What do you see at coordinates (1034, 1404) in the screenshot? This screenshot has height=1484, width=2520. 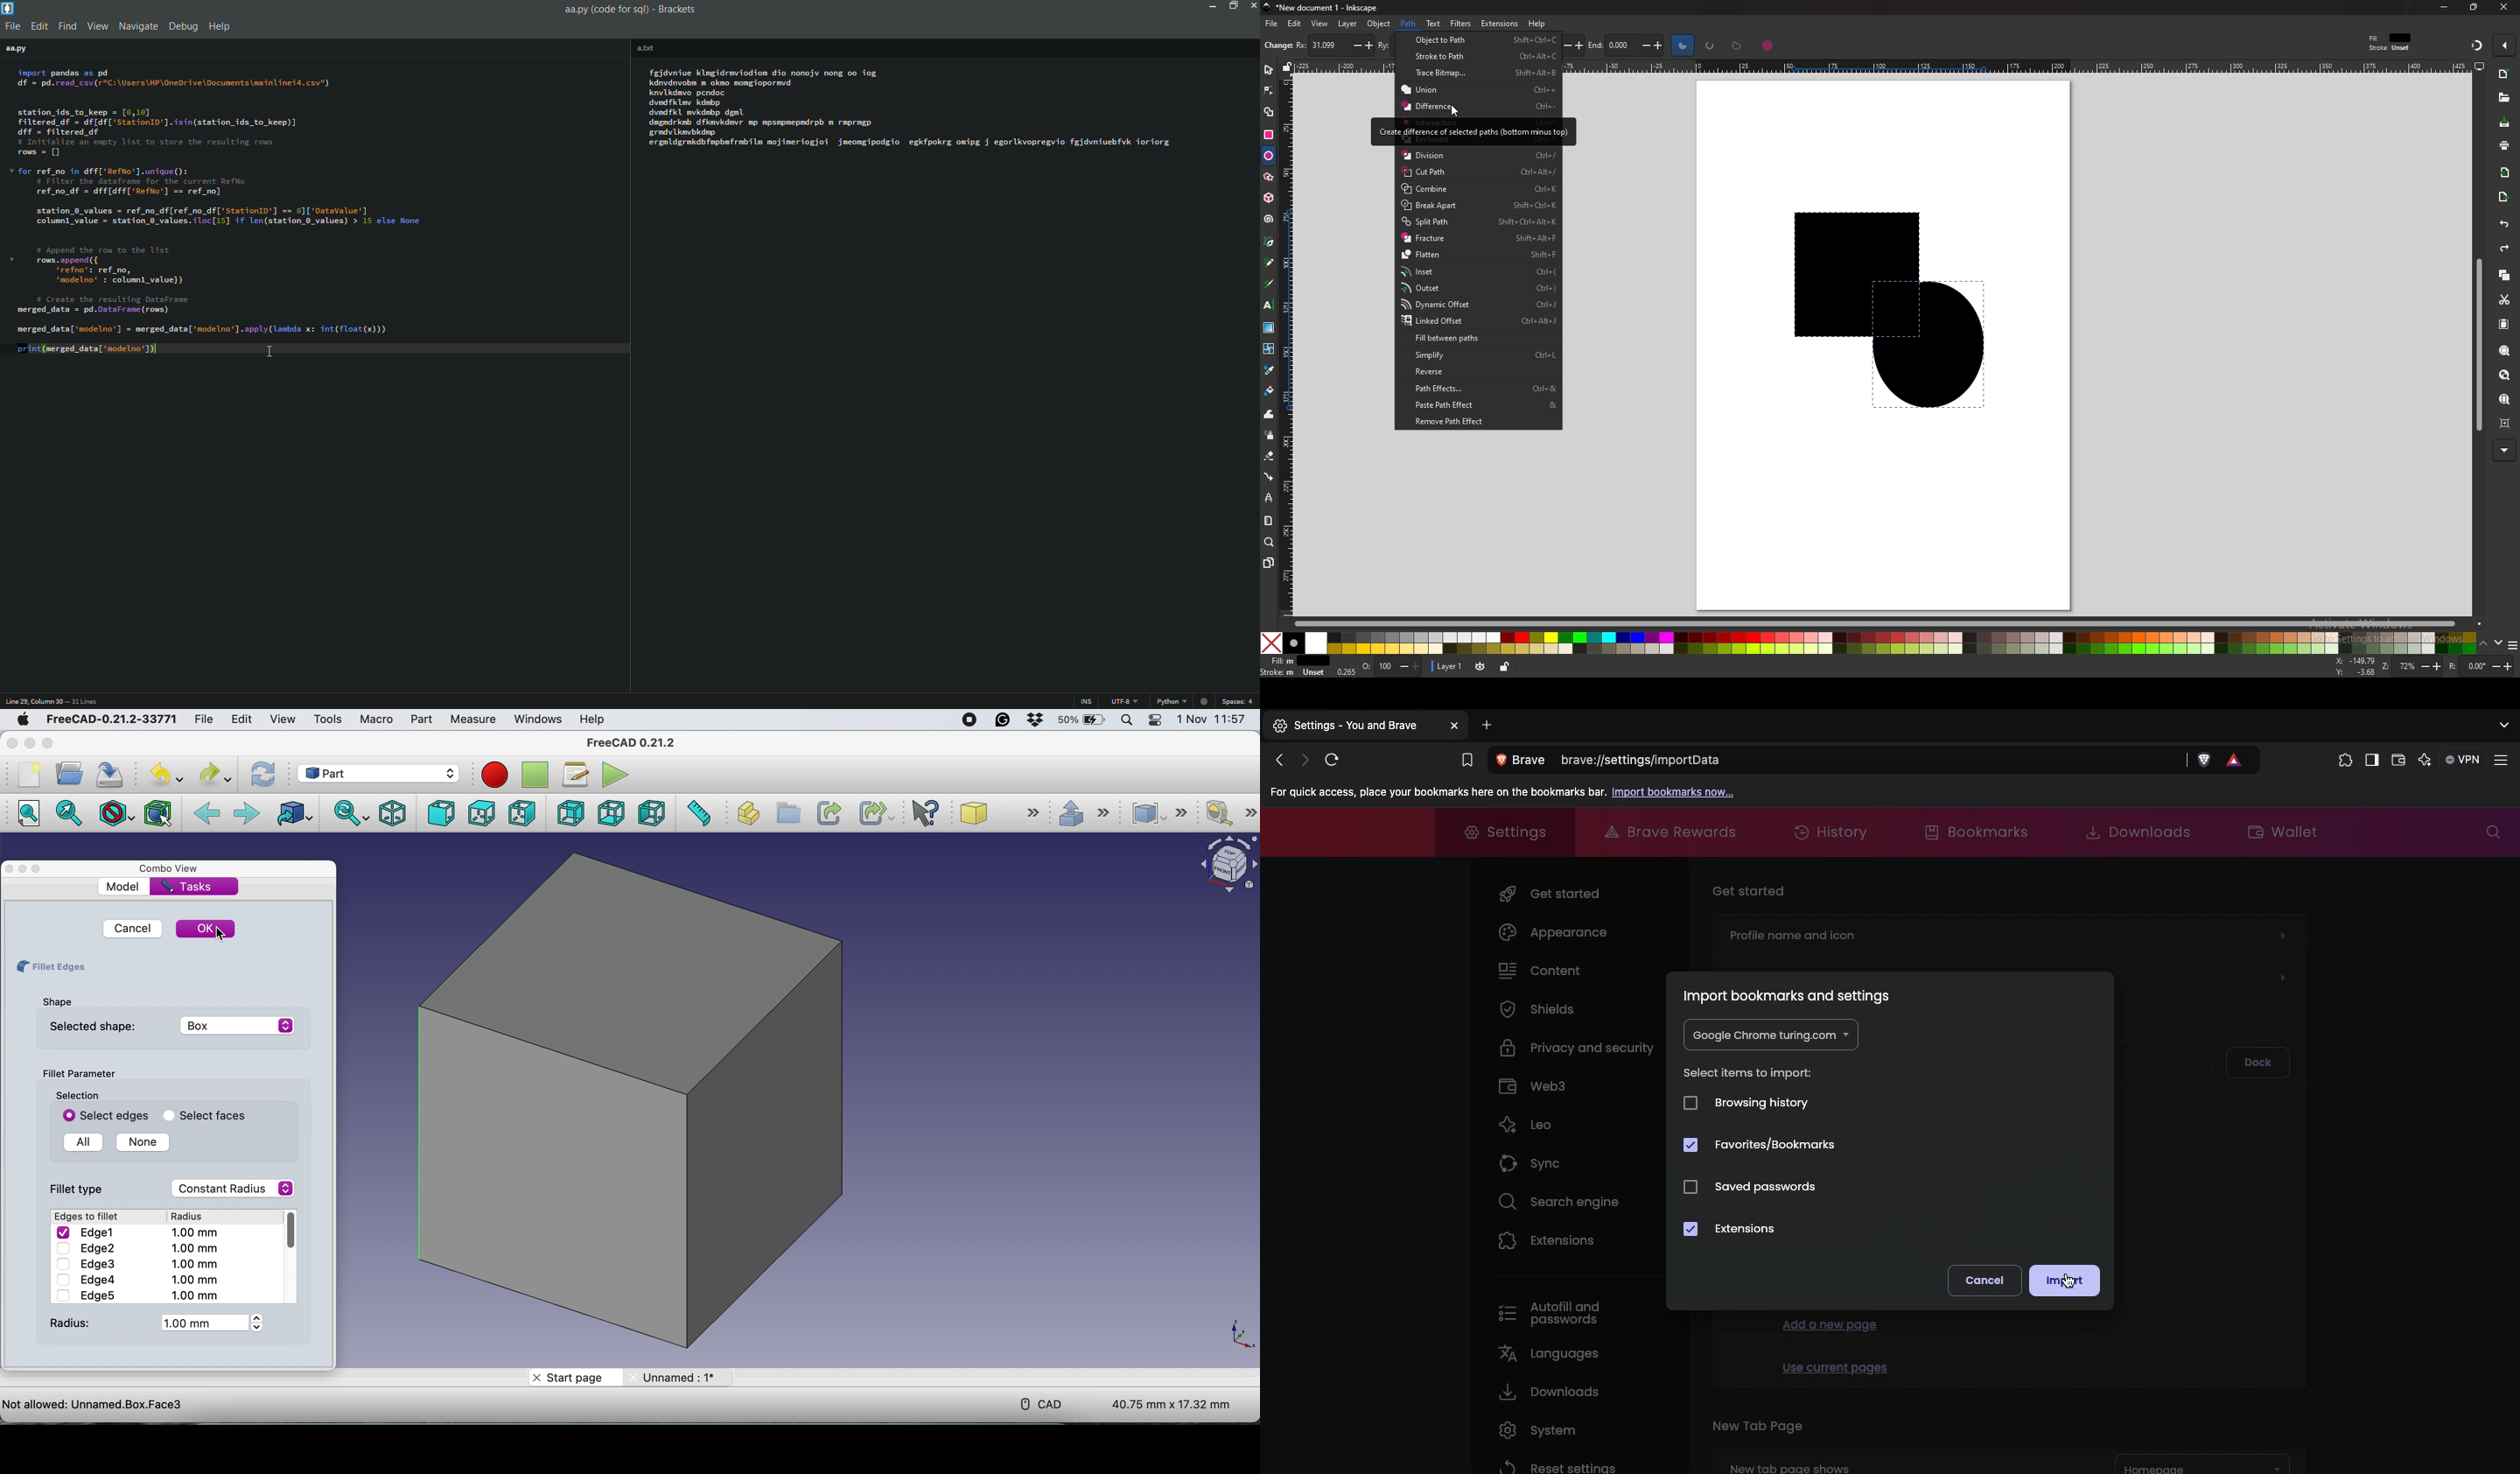 I see `cad` at bounding box center [1034, 1404].